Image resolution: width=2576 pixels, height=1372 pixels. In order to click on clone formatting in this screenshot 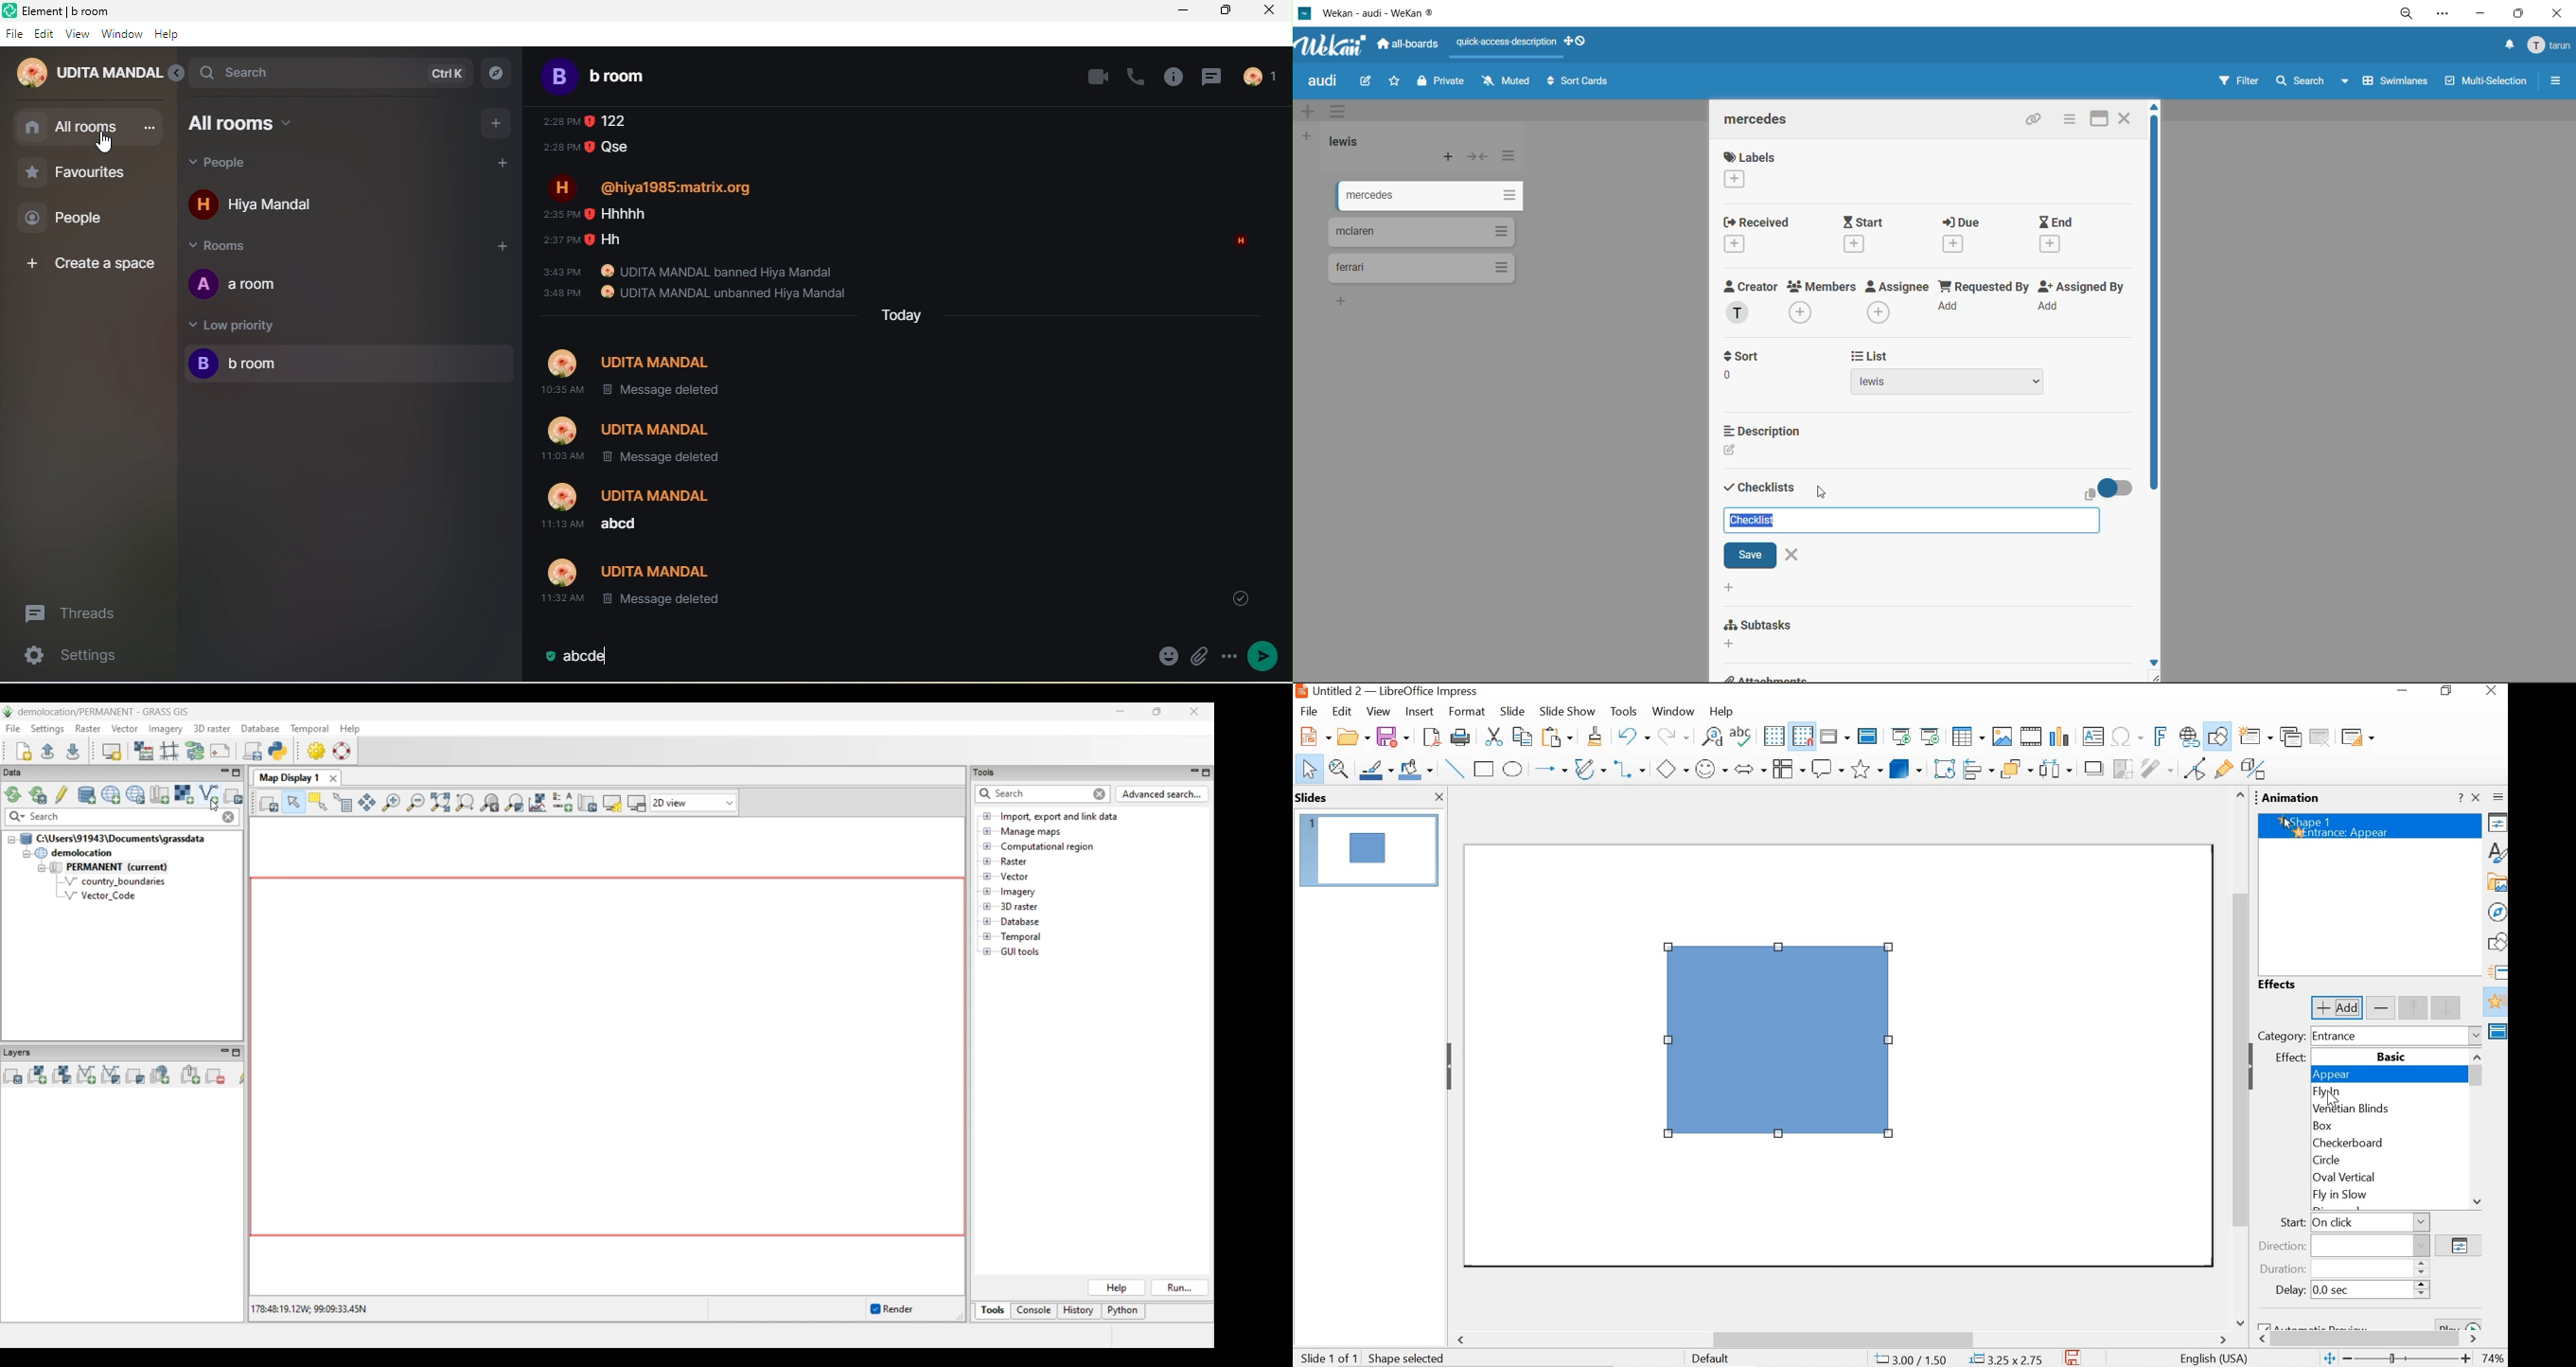, I will do `click(1594, 737)`.